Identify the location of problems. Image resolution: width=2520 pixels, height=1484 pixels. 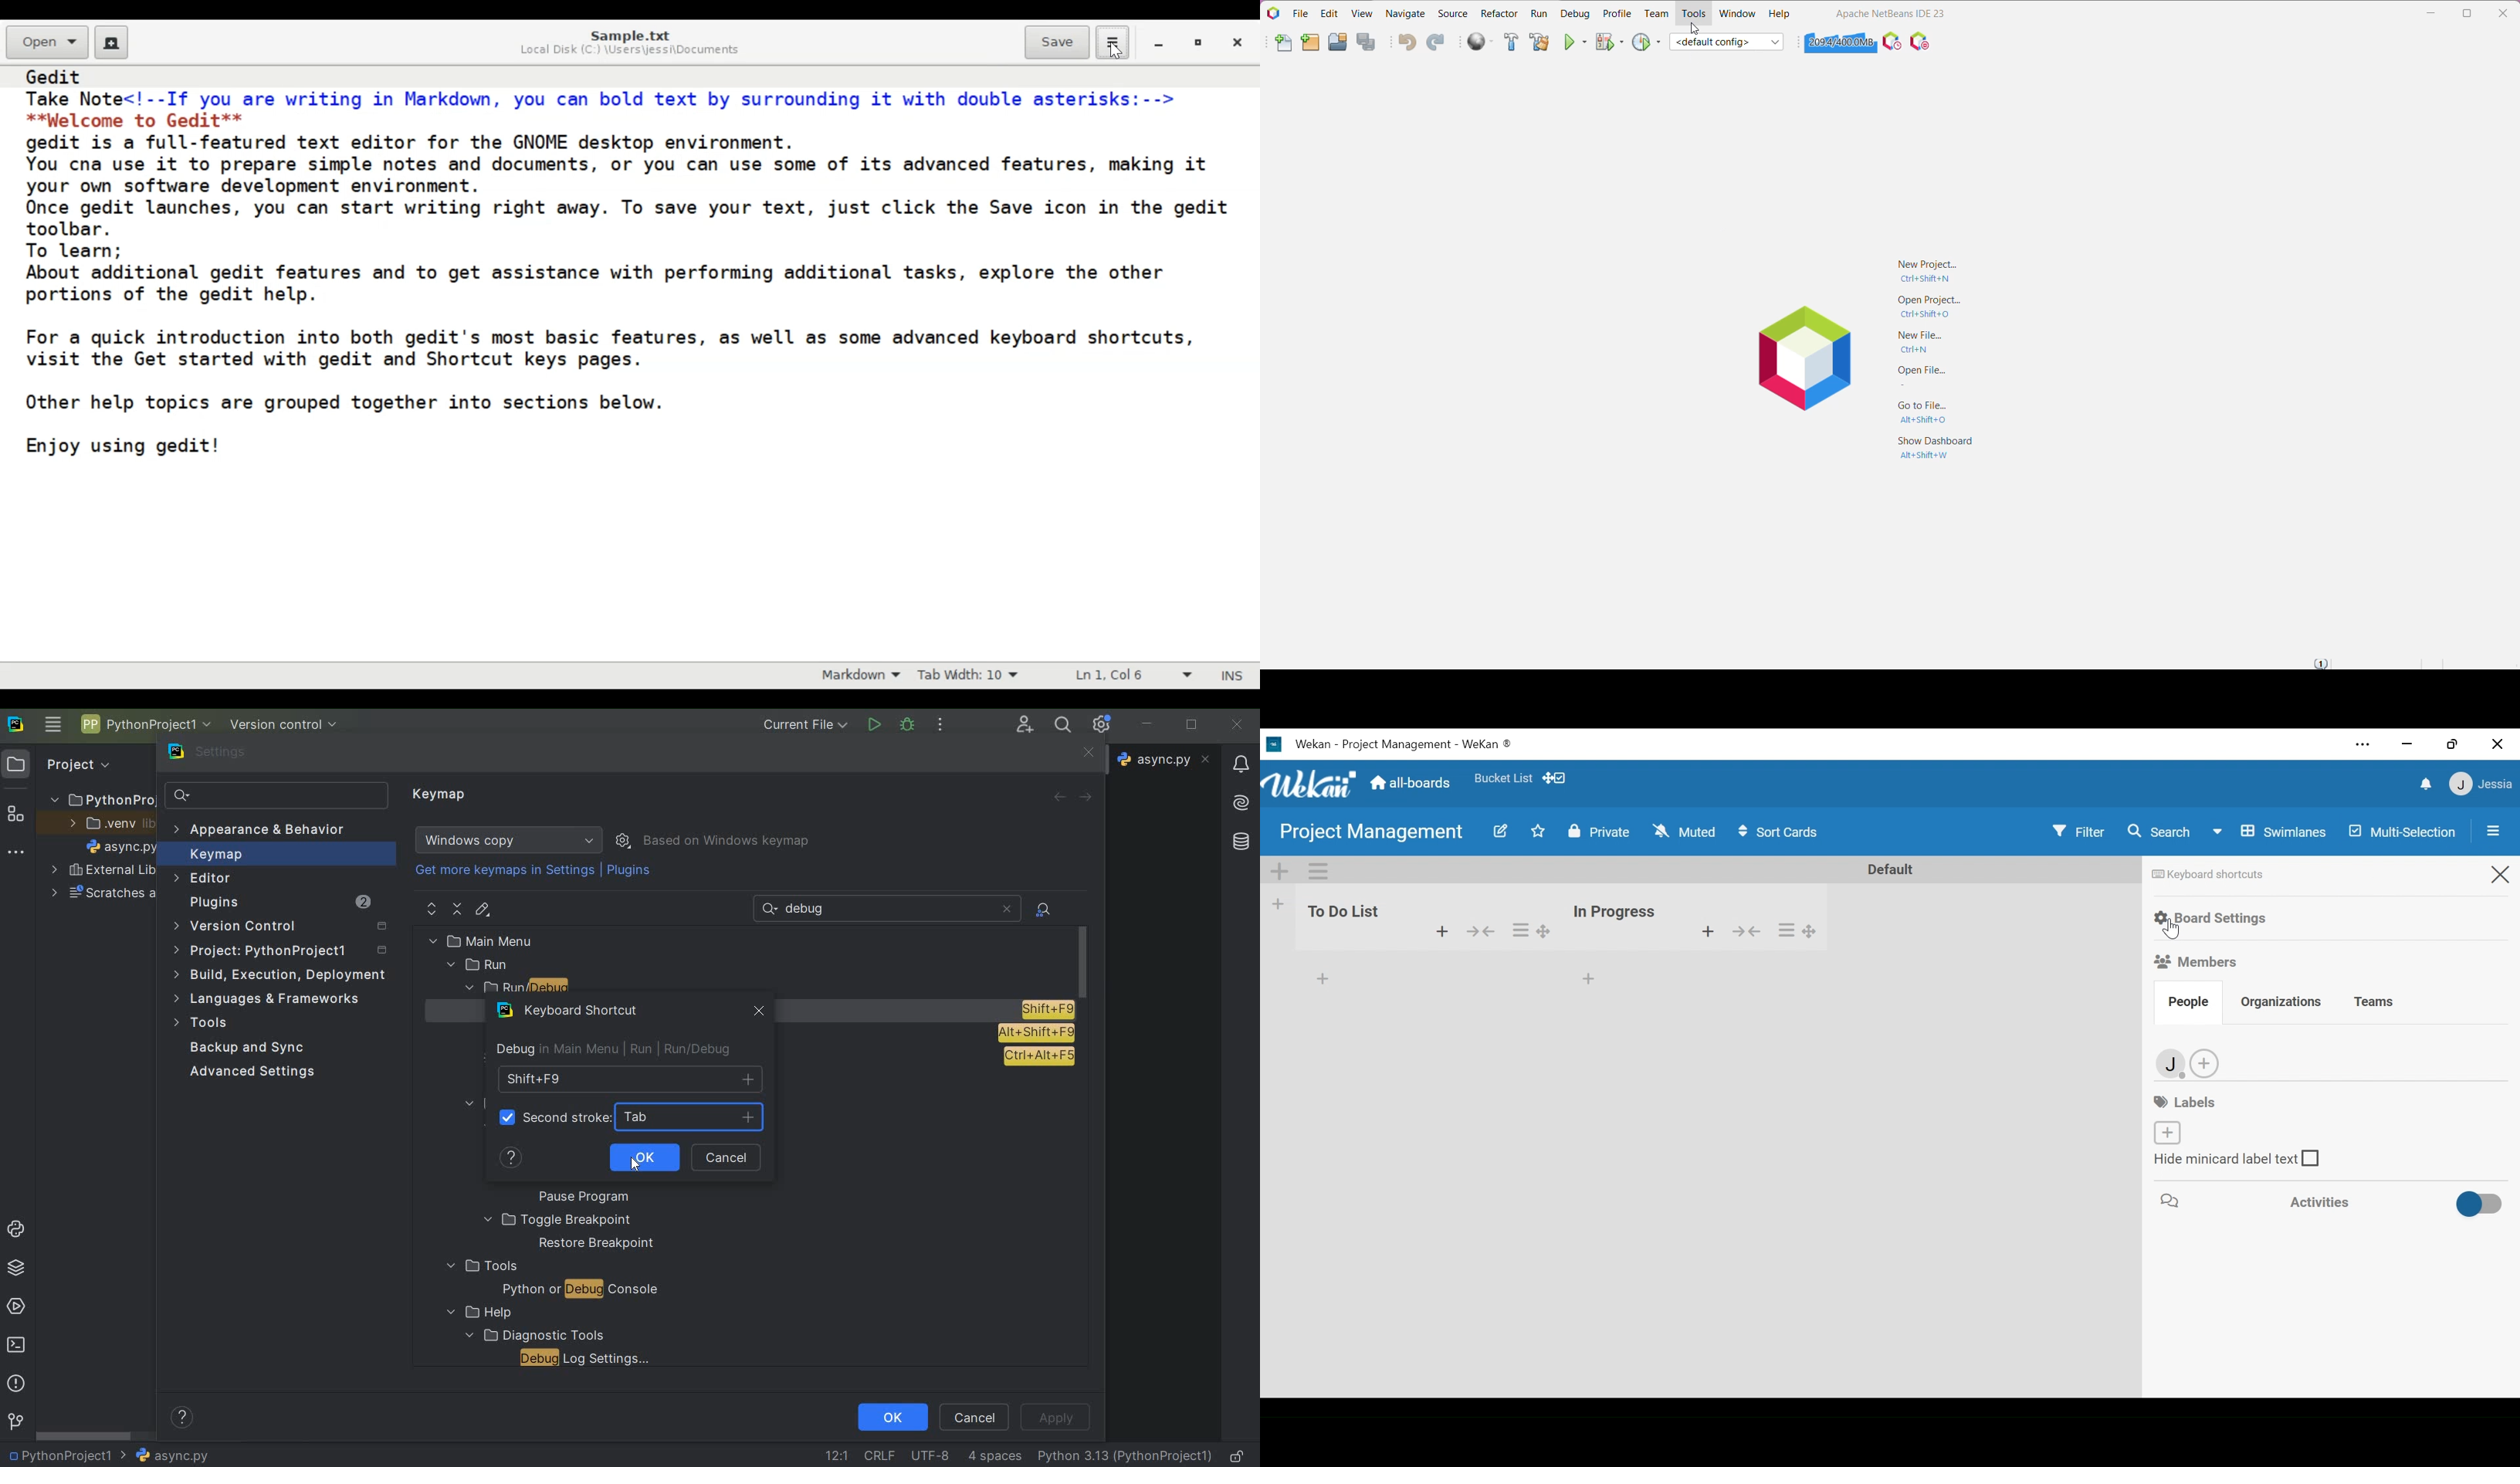
(15, 1382).